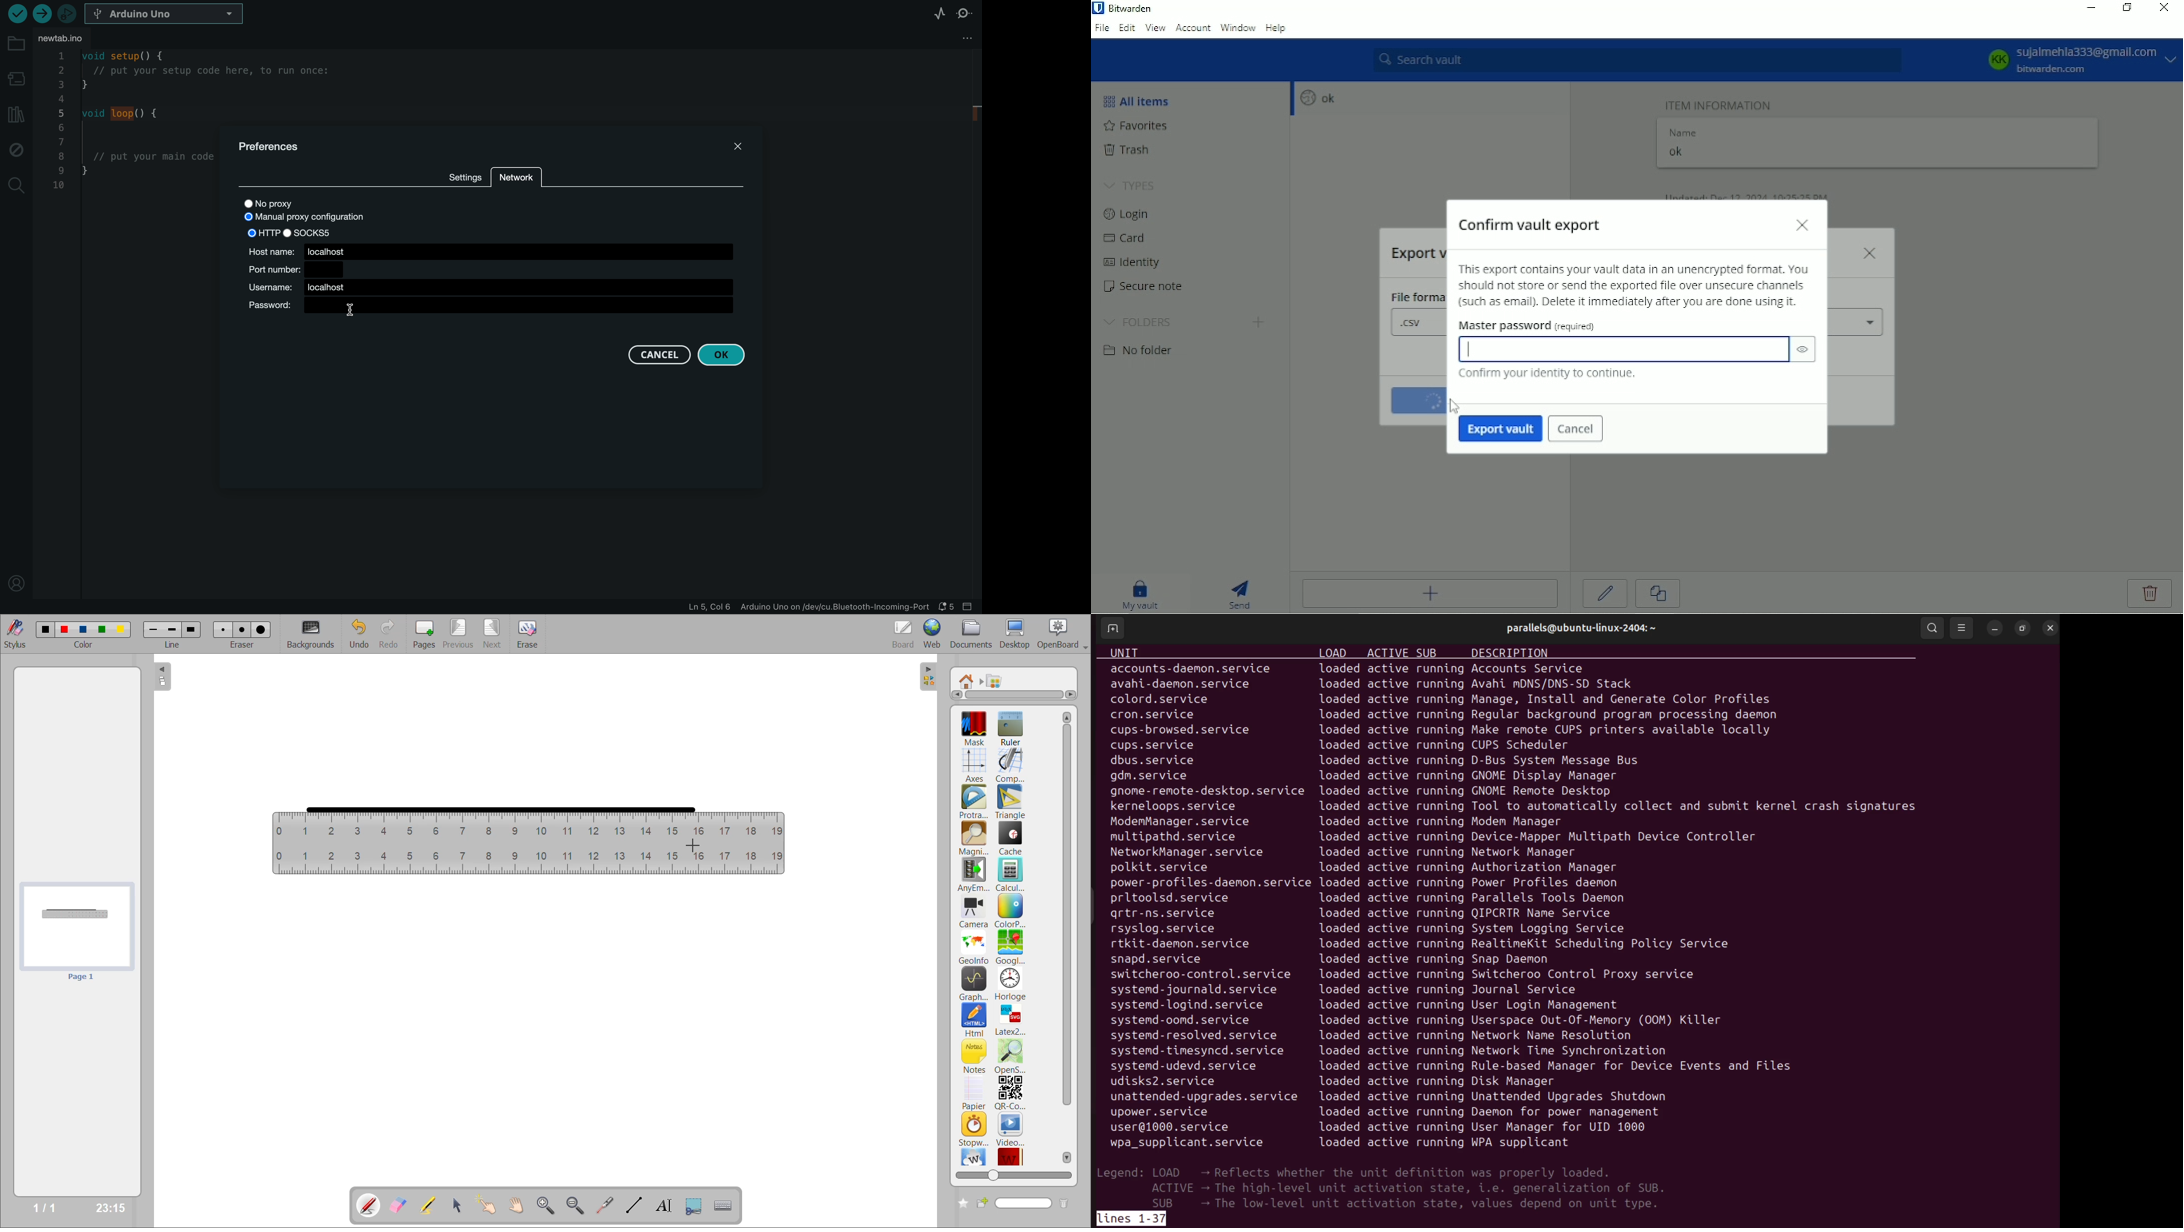  I want to click on loaded, so click(1341, 777).